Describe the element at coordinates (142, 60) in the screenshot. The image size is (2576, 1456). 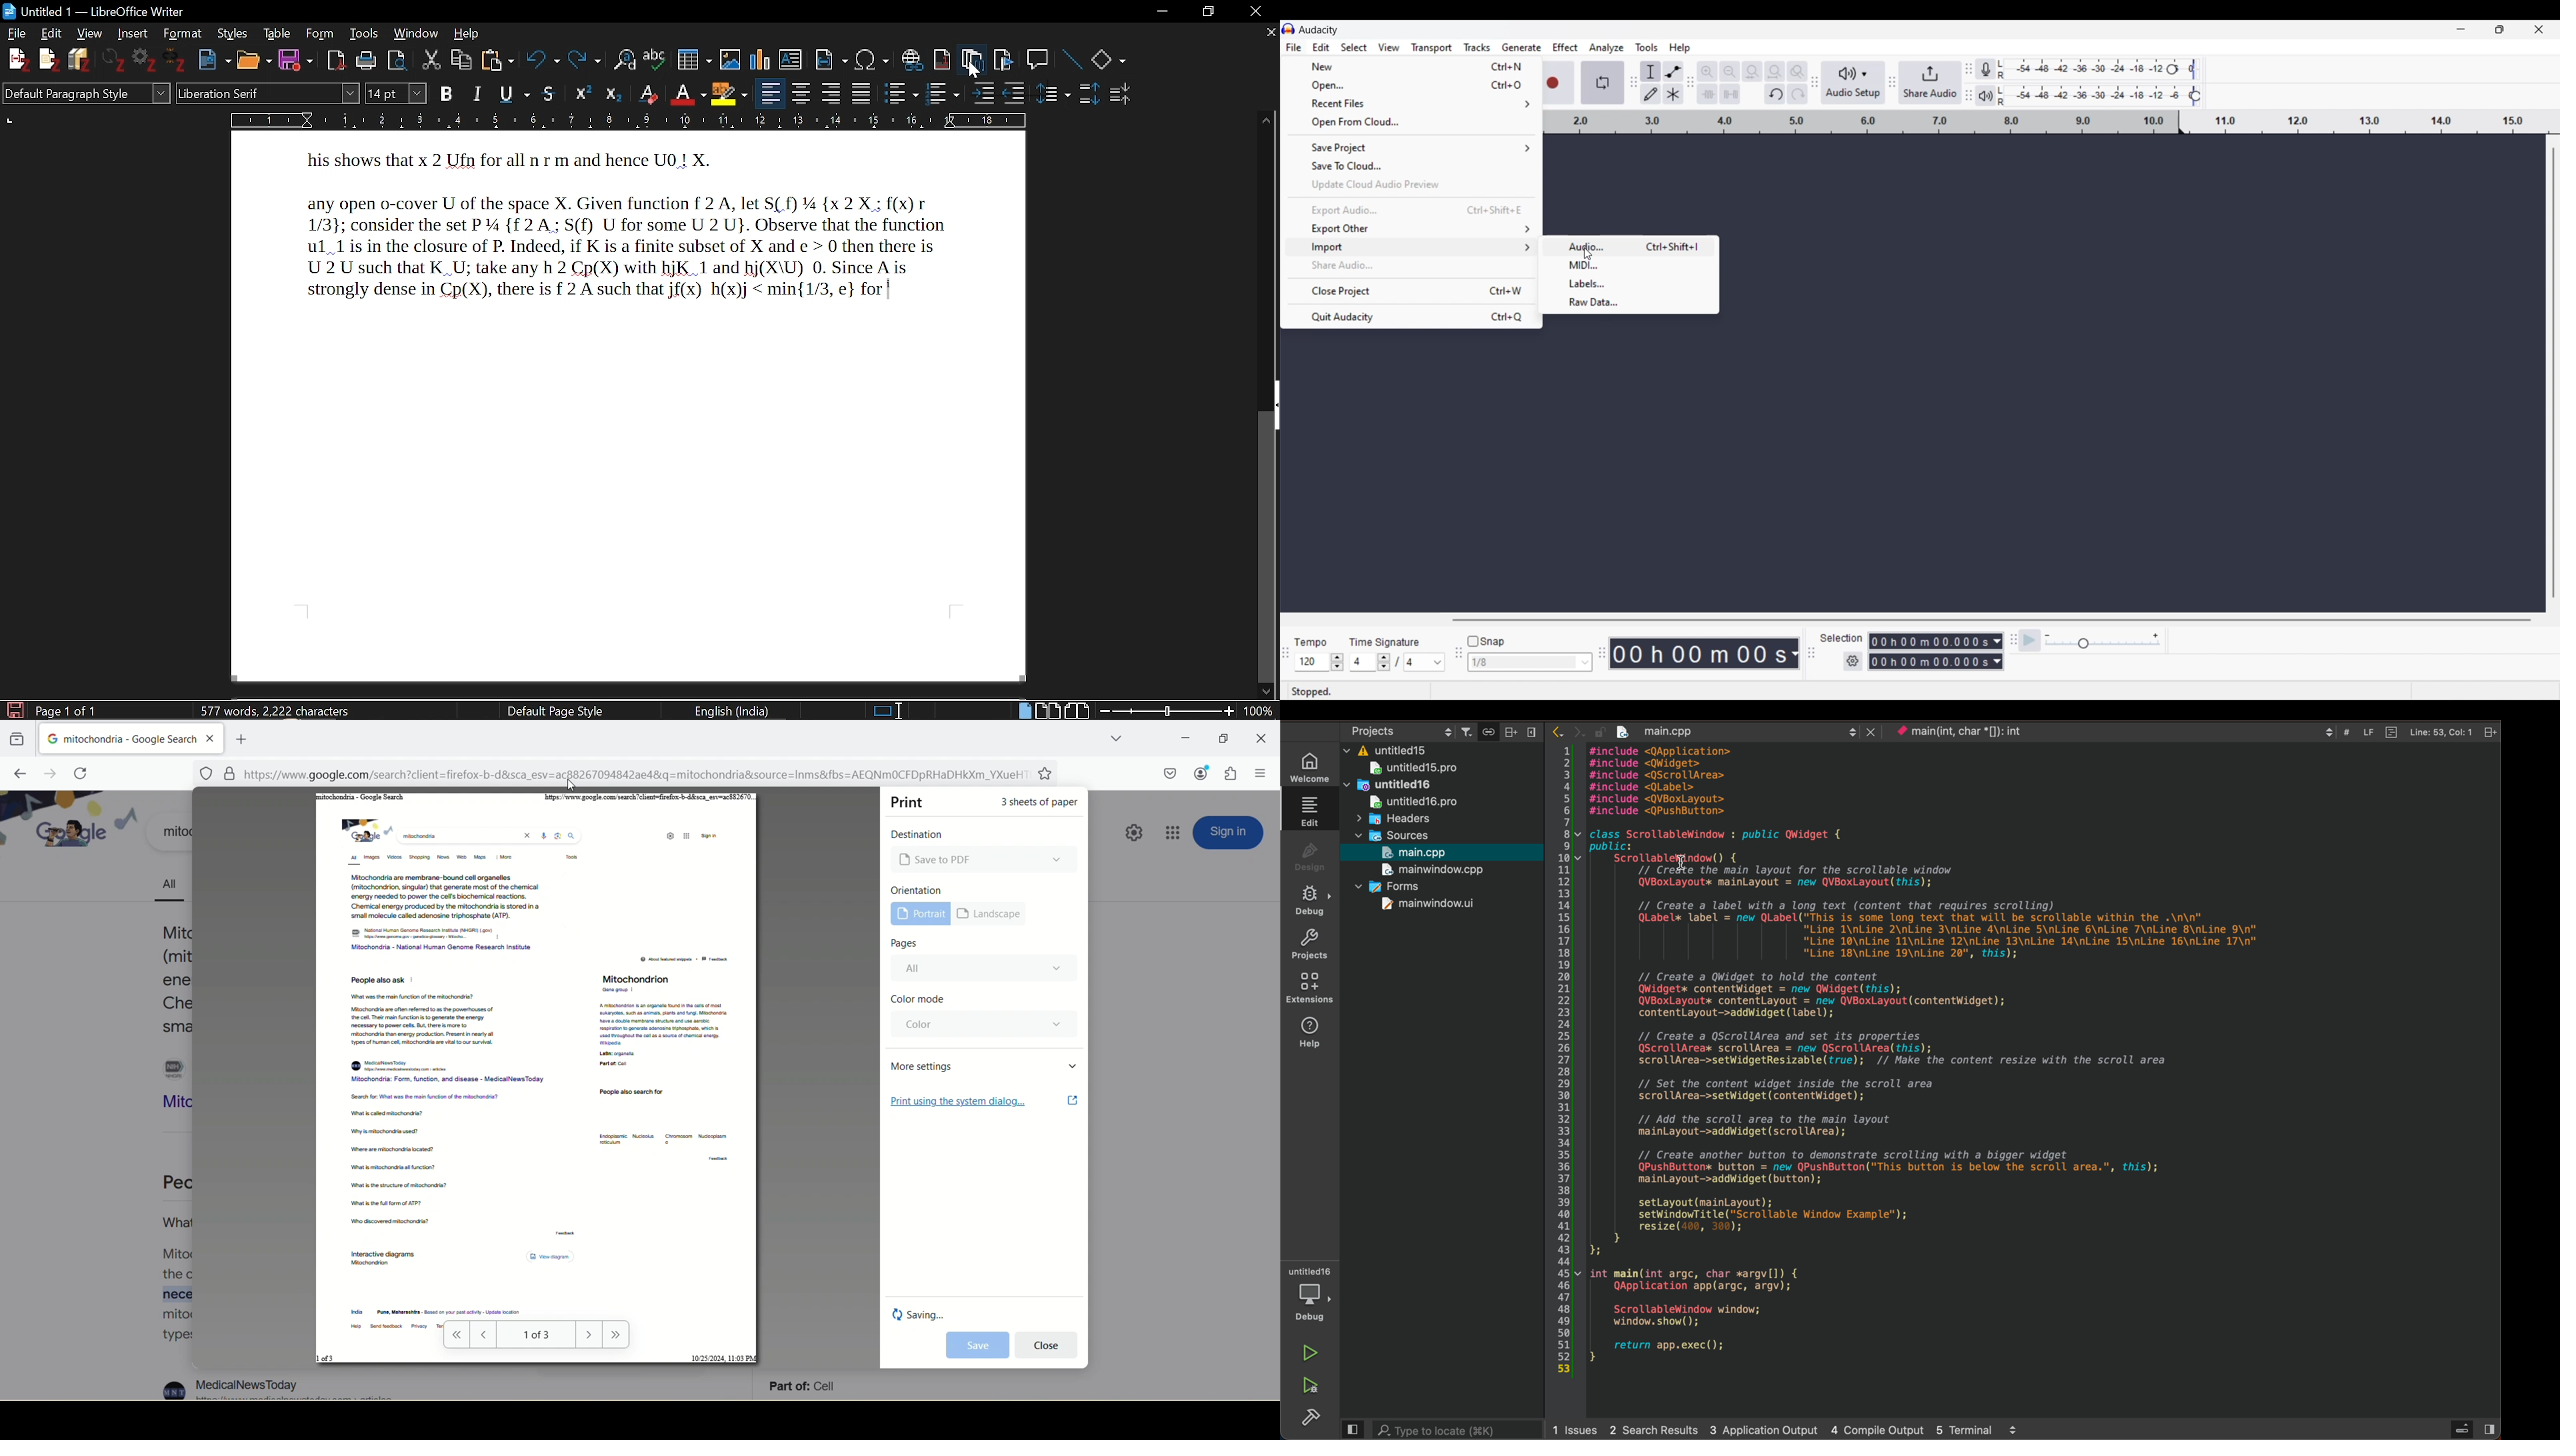
I see `Set document preference` at that location.